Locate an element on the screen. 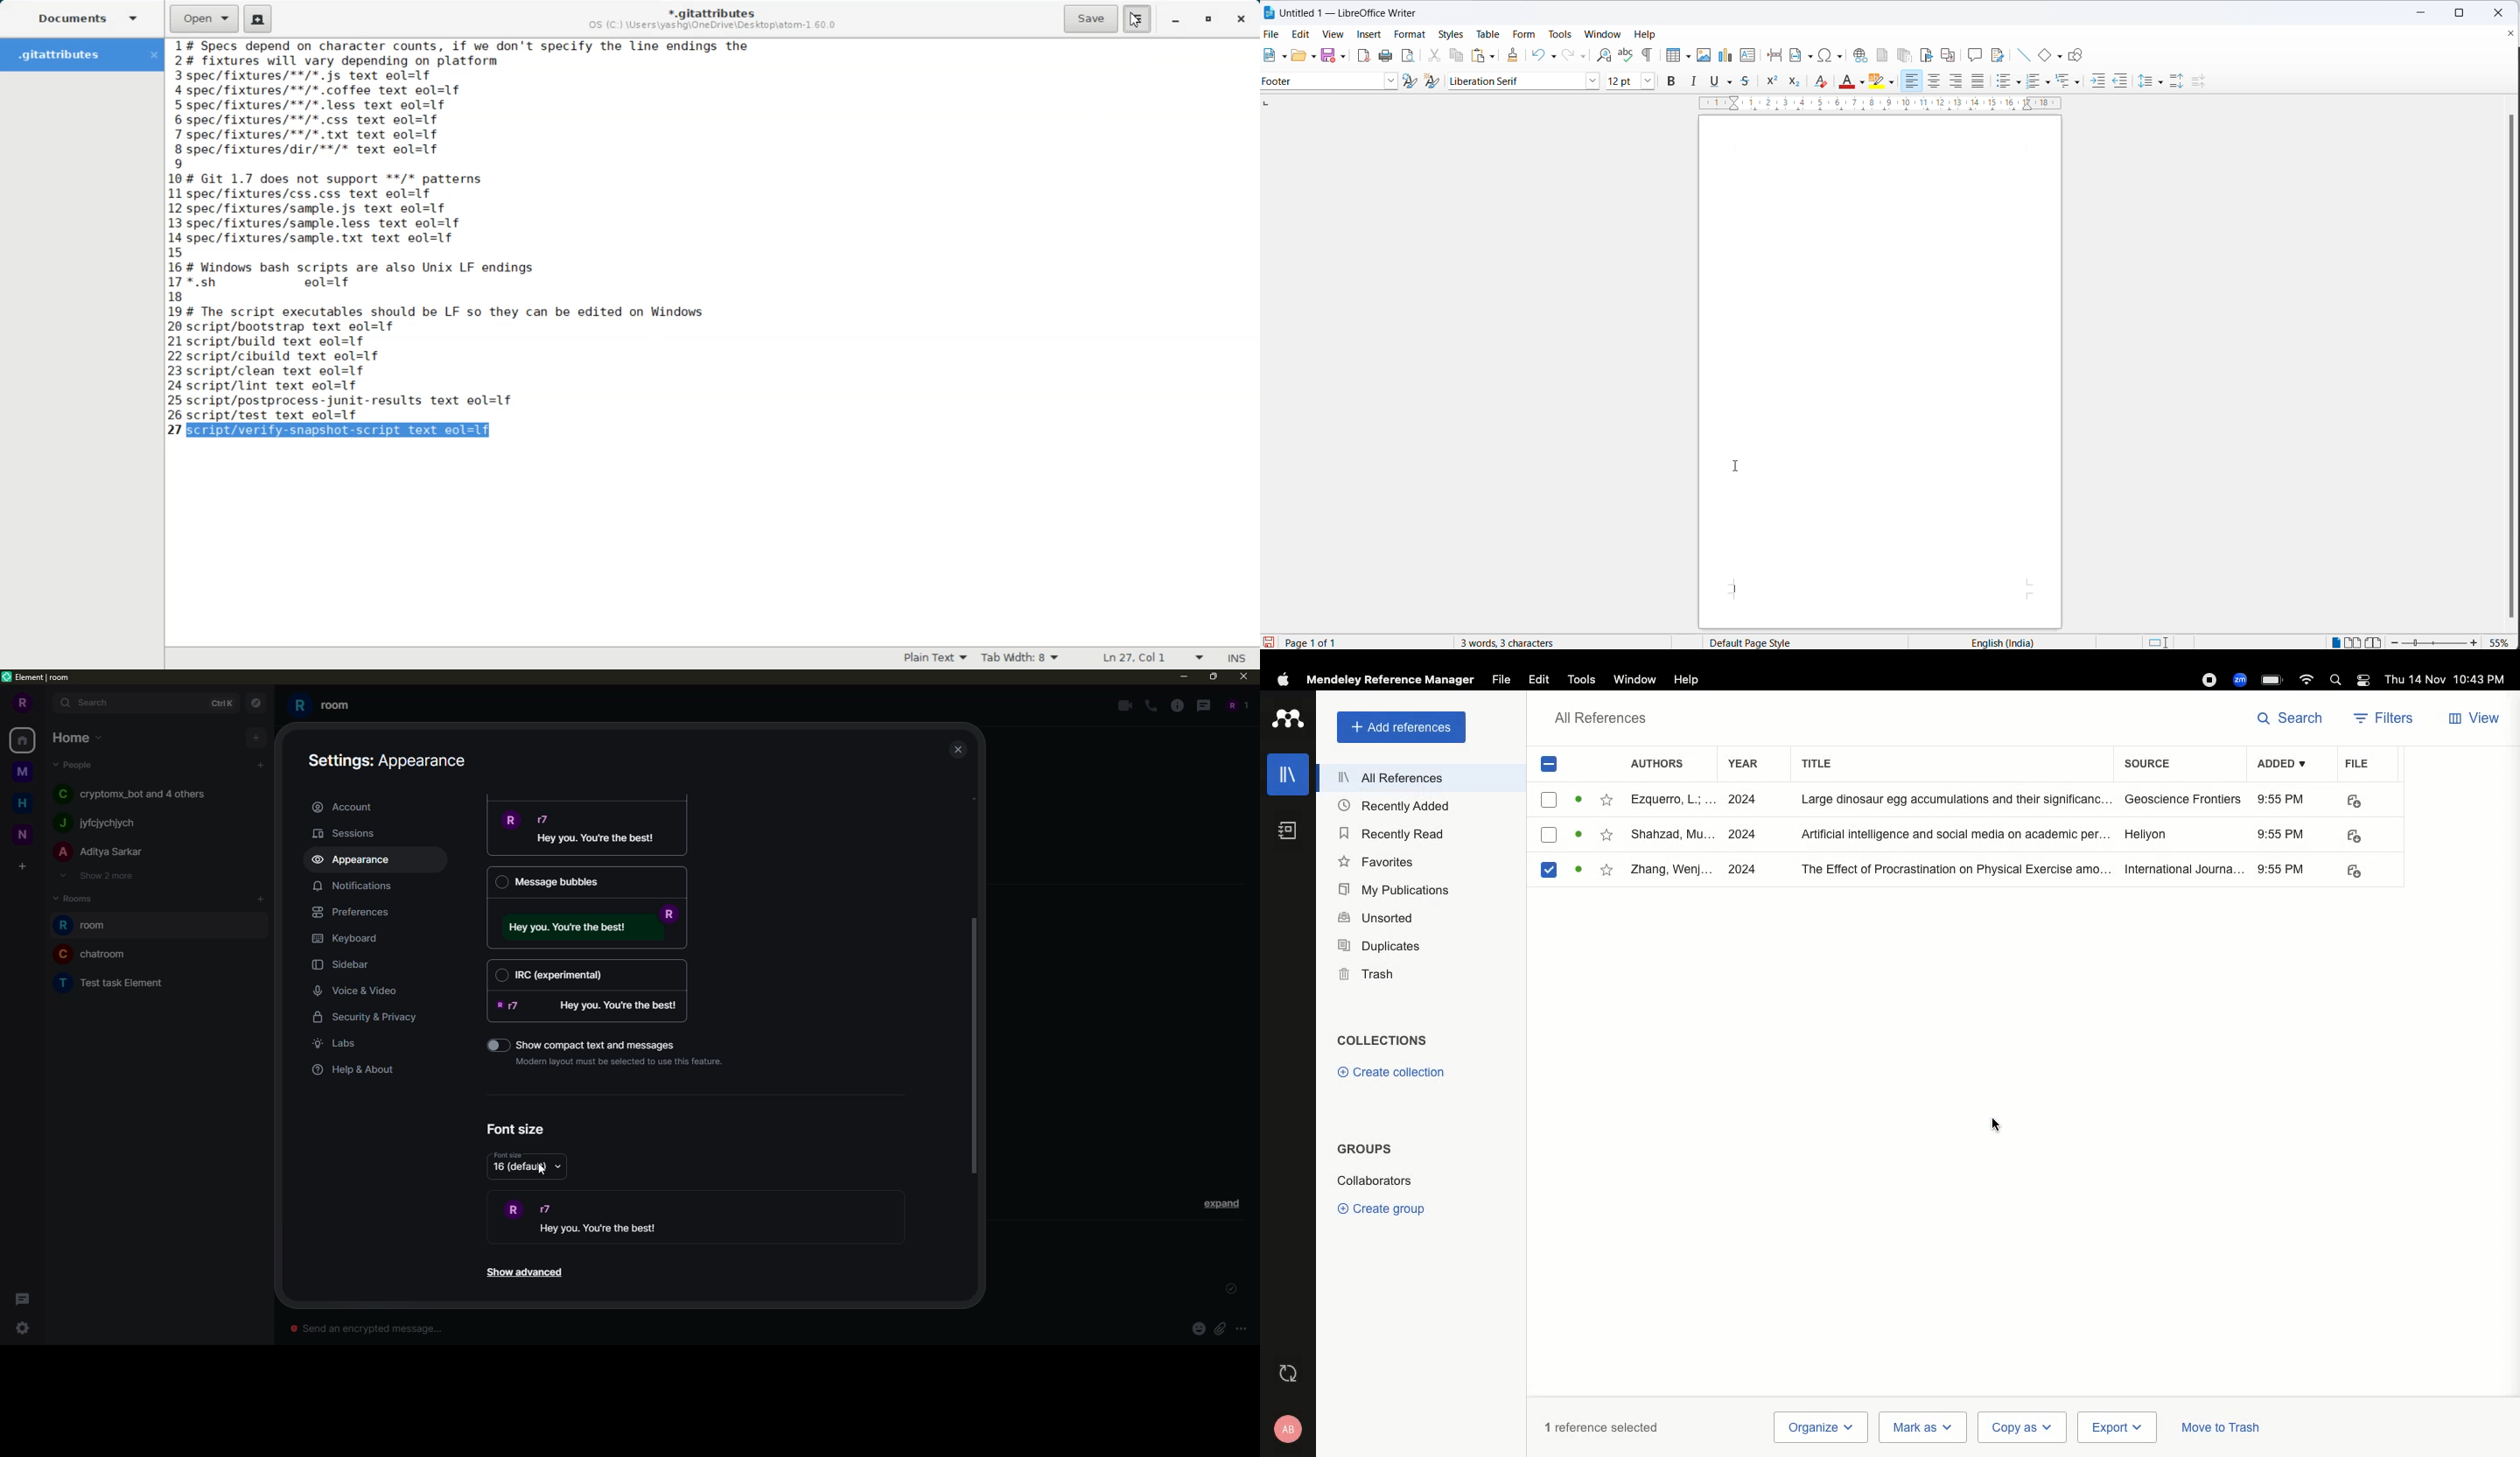 The height and width of the screenshot is (1484, 2520). home is located at coordinates (26, 801).